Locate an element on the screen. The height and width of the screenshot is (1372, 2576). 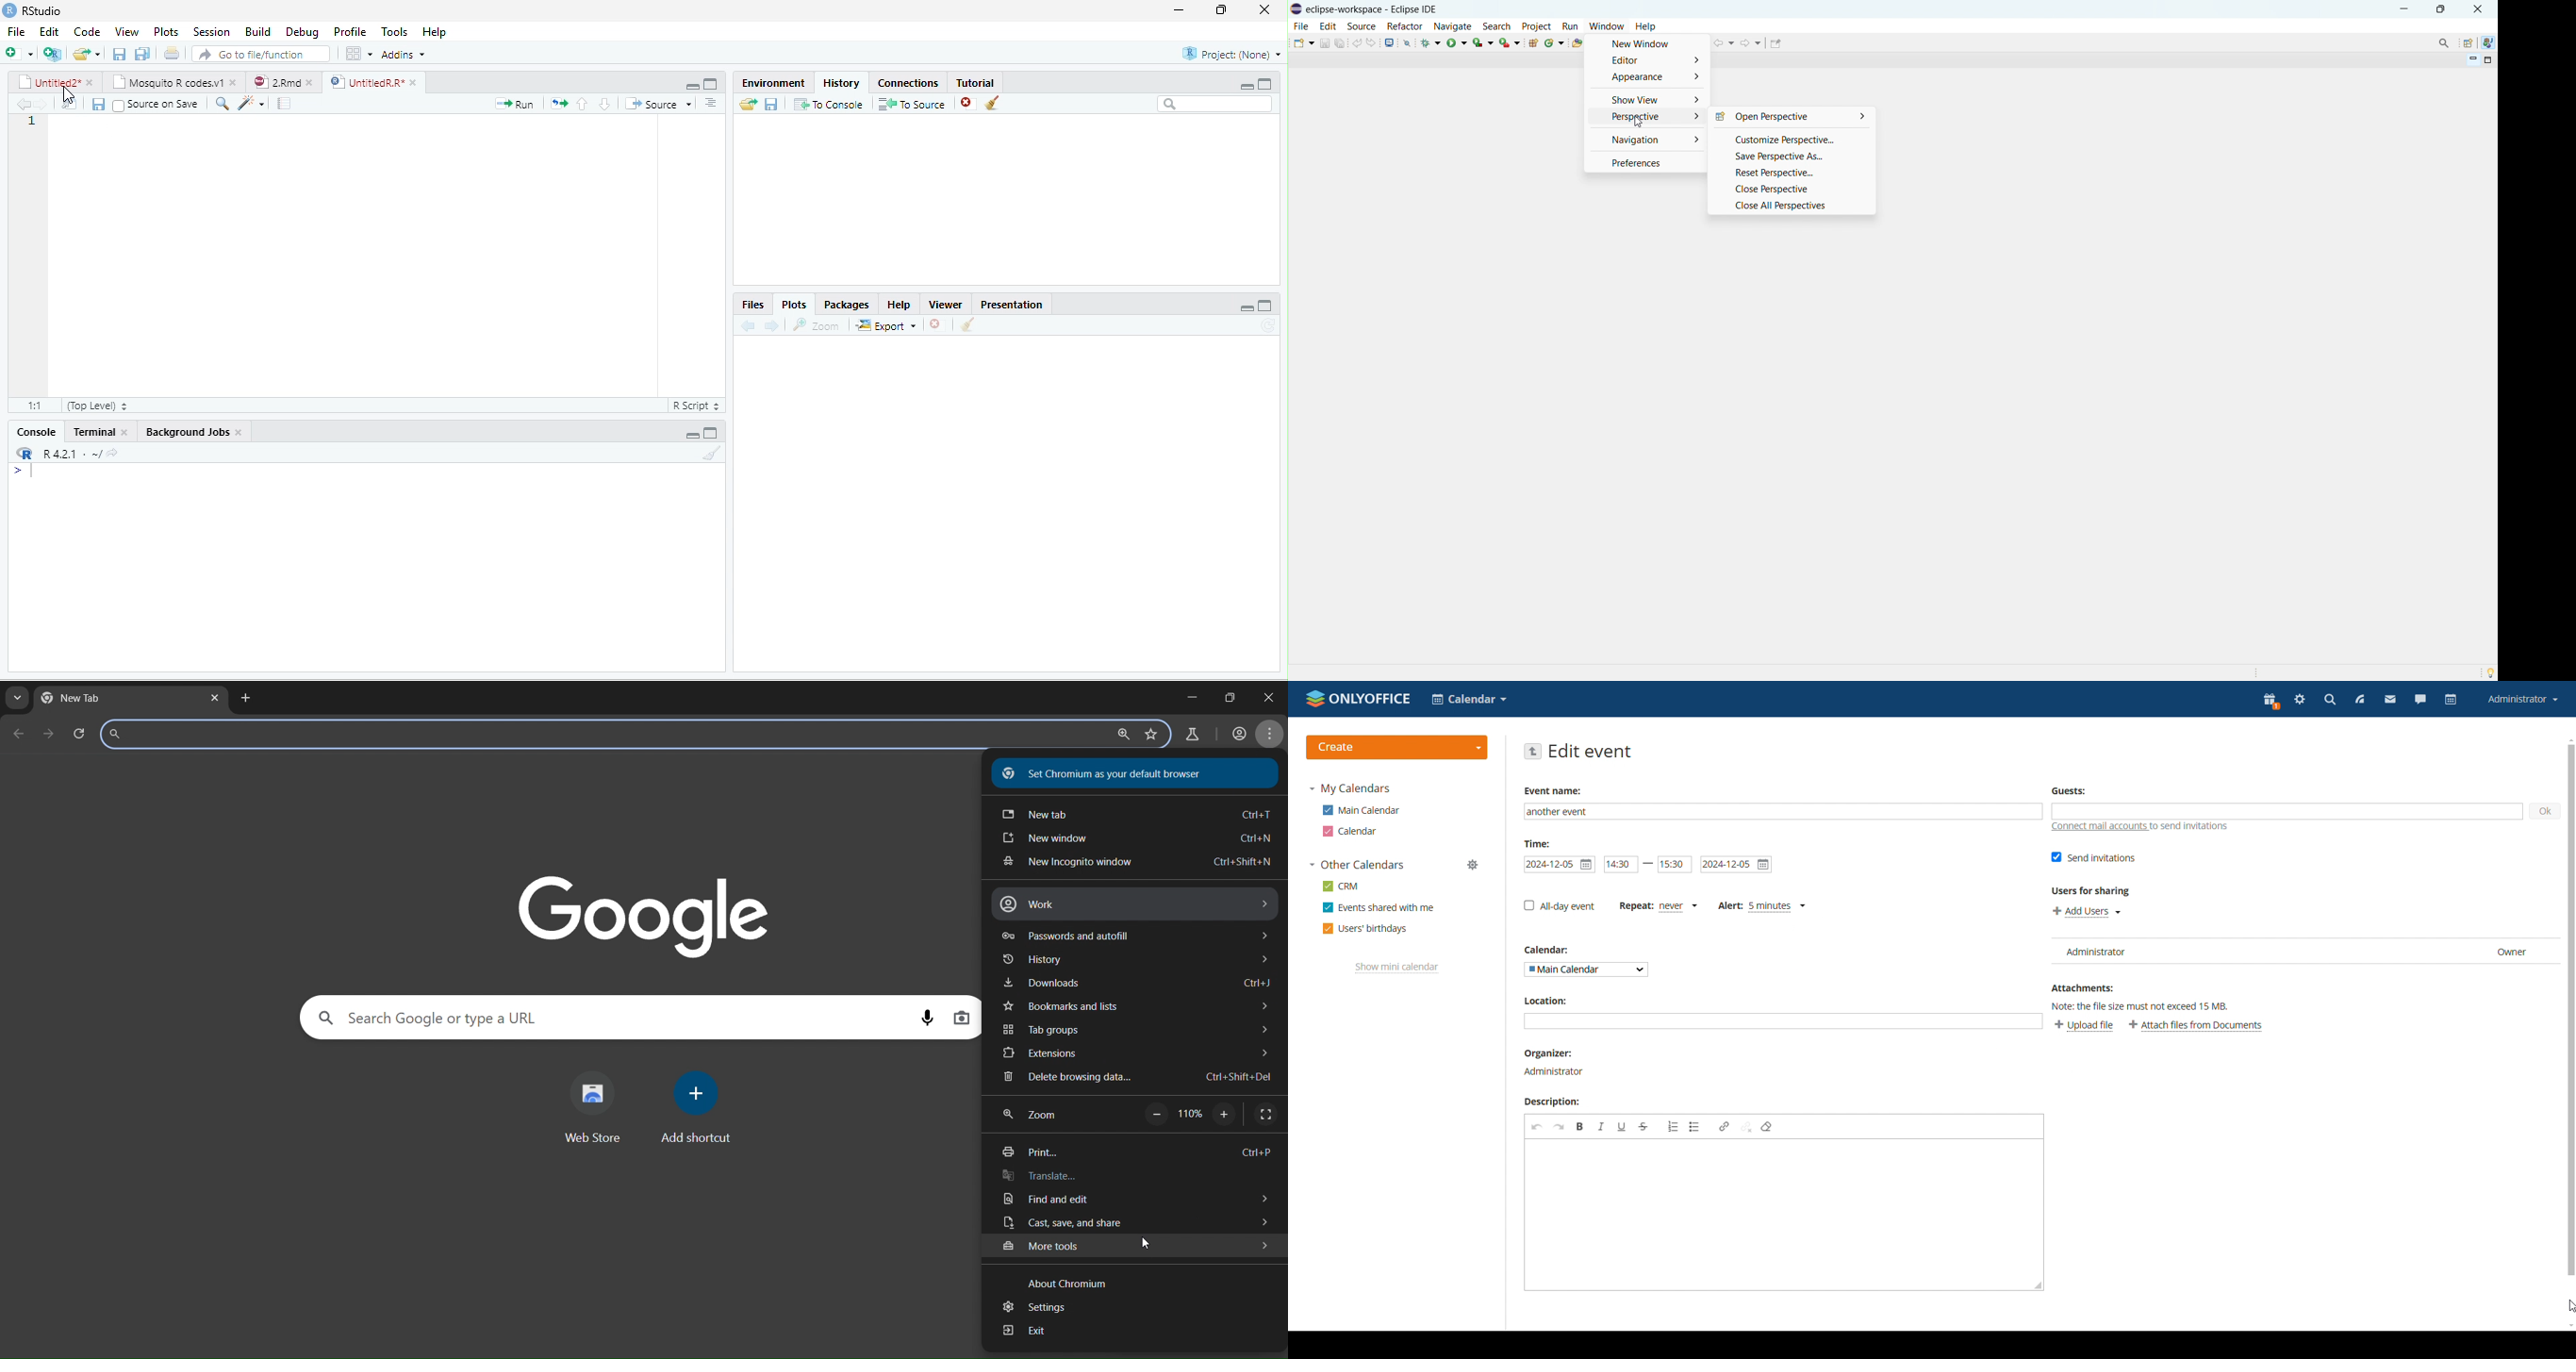
help is located at coordinates (897, 304).